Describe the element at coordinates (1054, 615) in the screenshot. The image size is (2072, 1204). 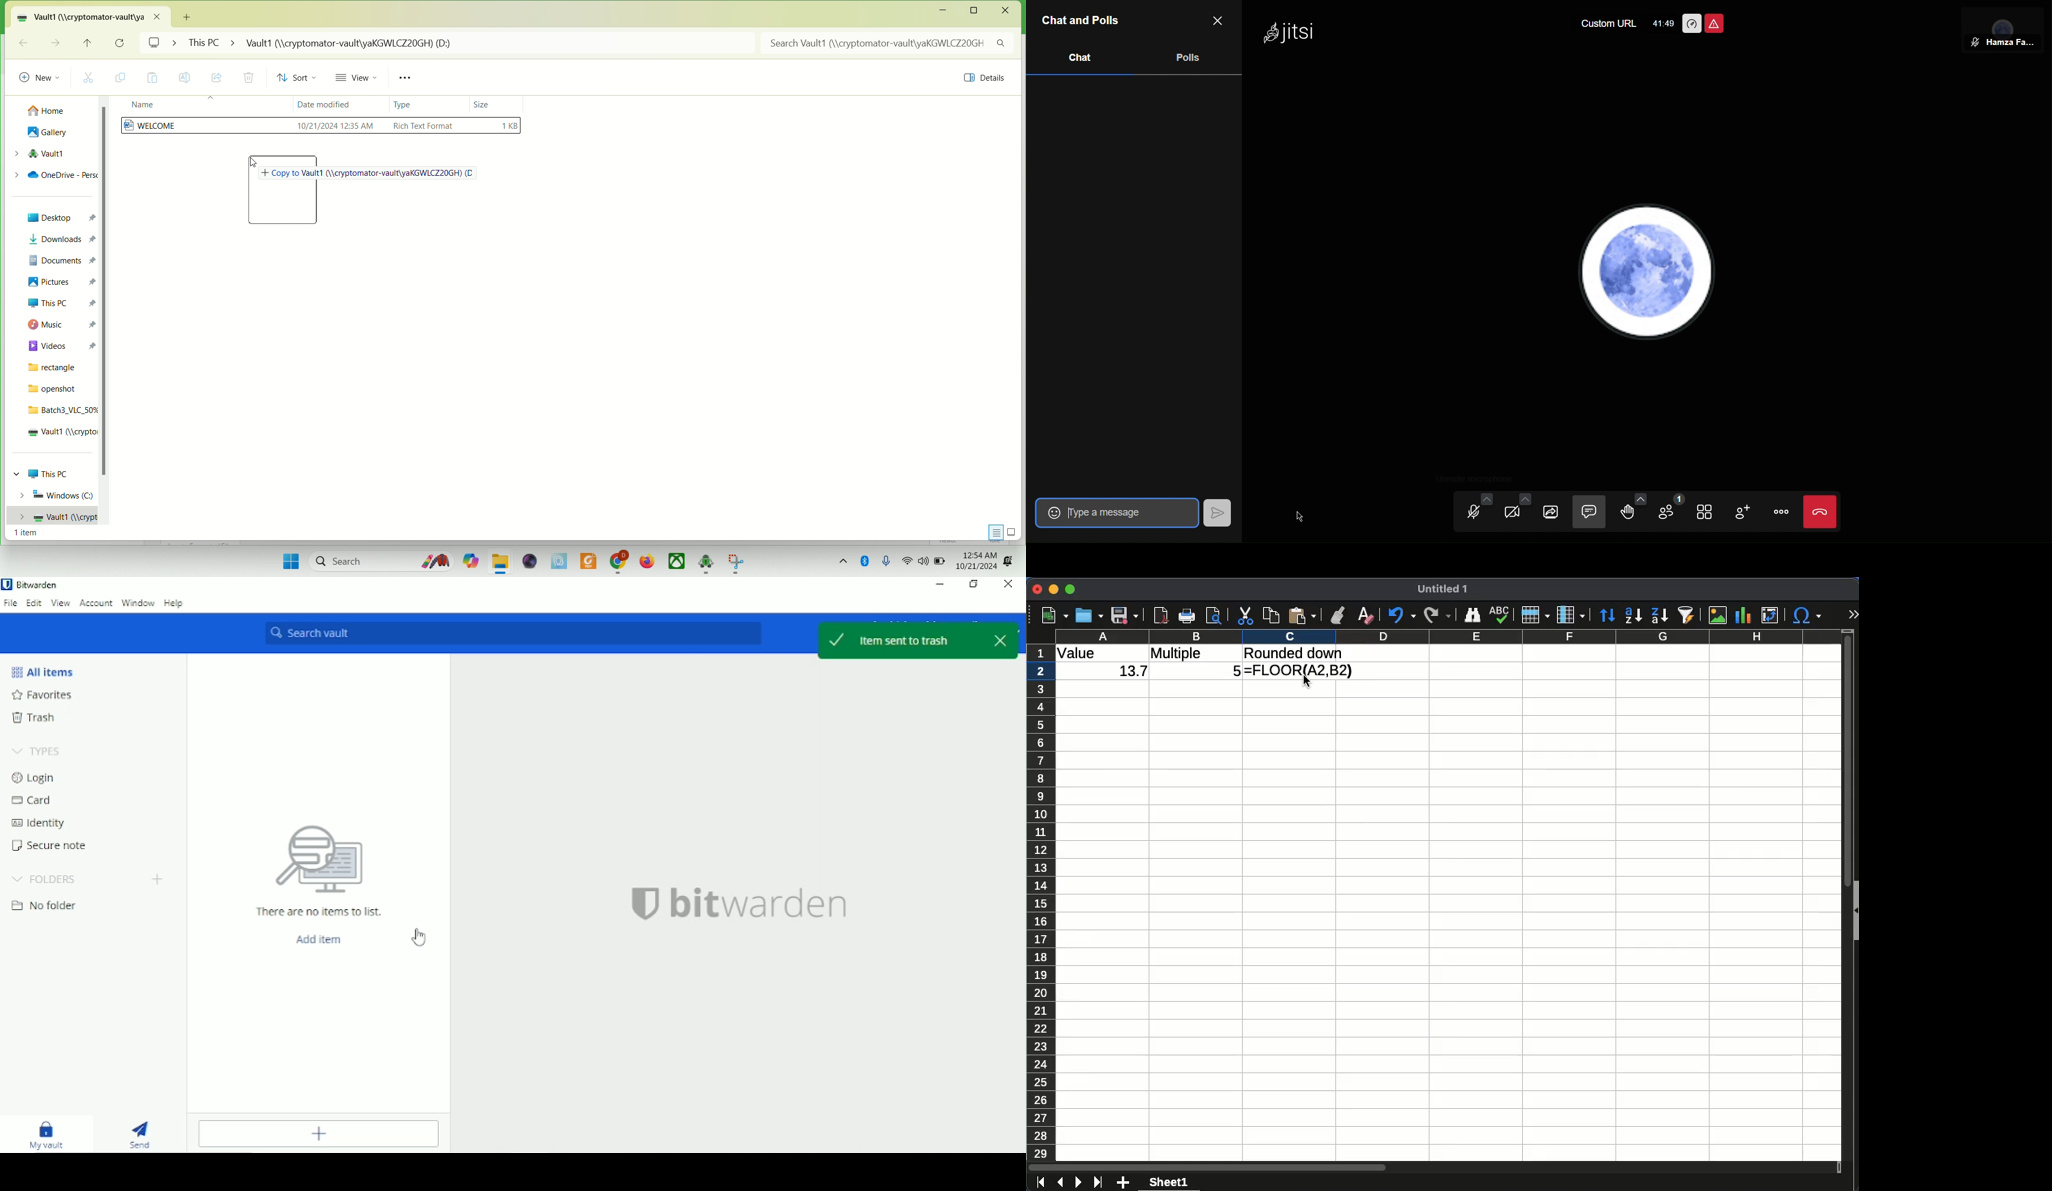
I see `new` at that location.